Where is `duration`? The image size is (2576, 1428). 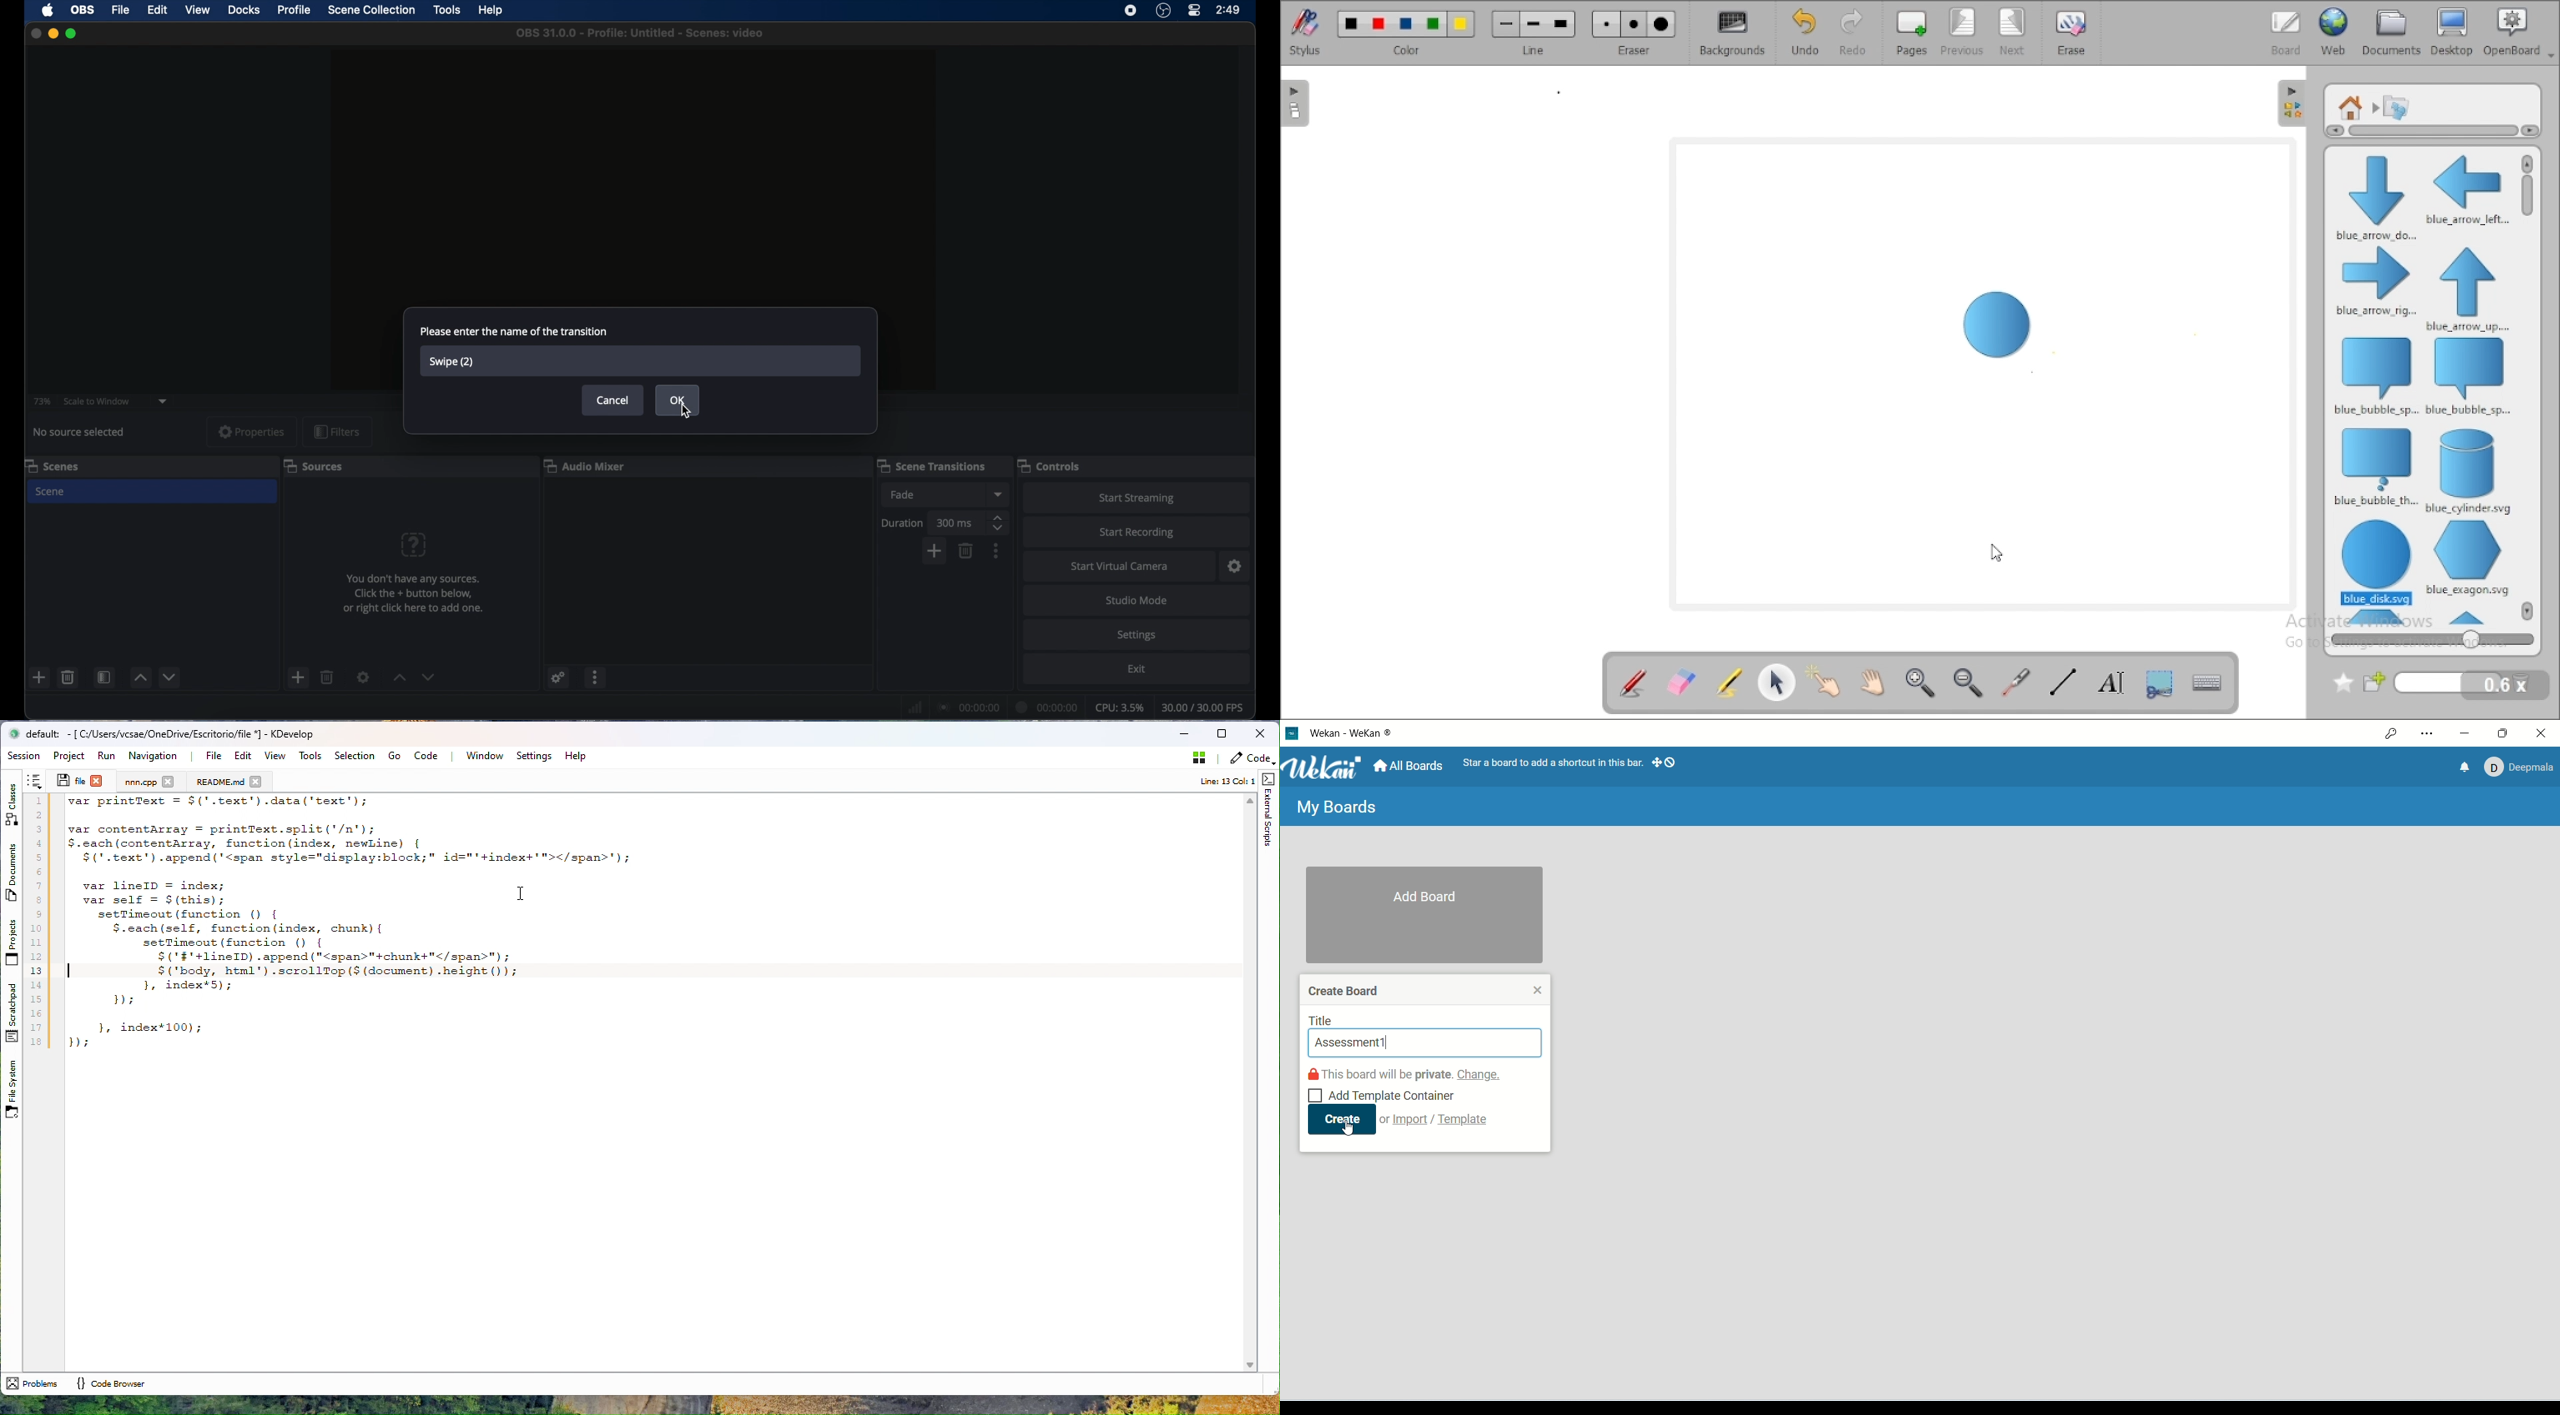 duration is located at coordinates (903, 523).